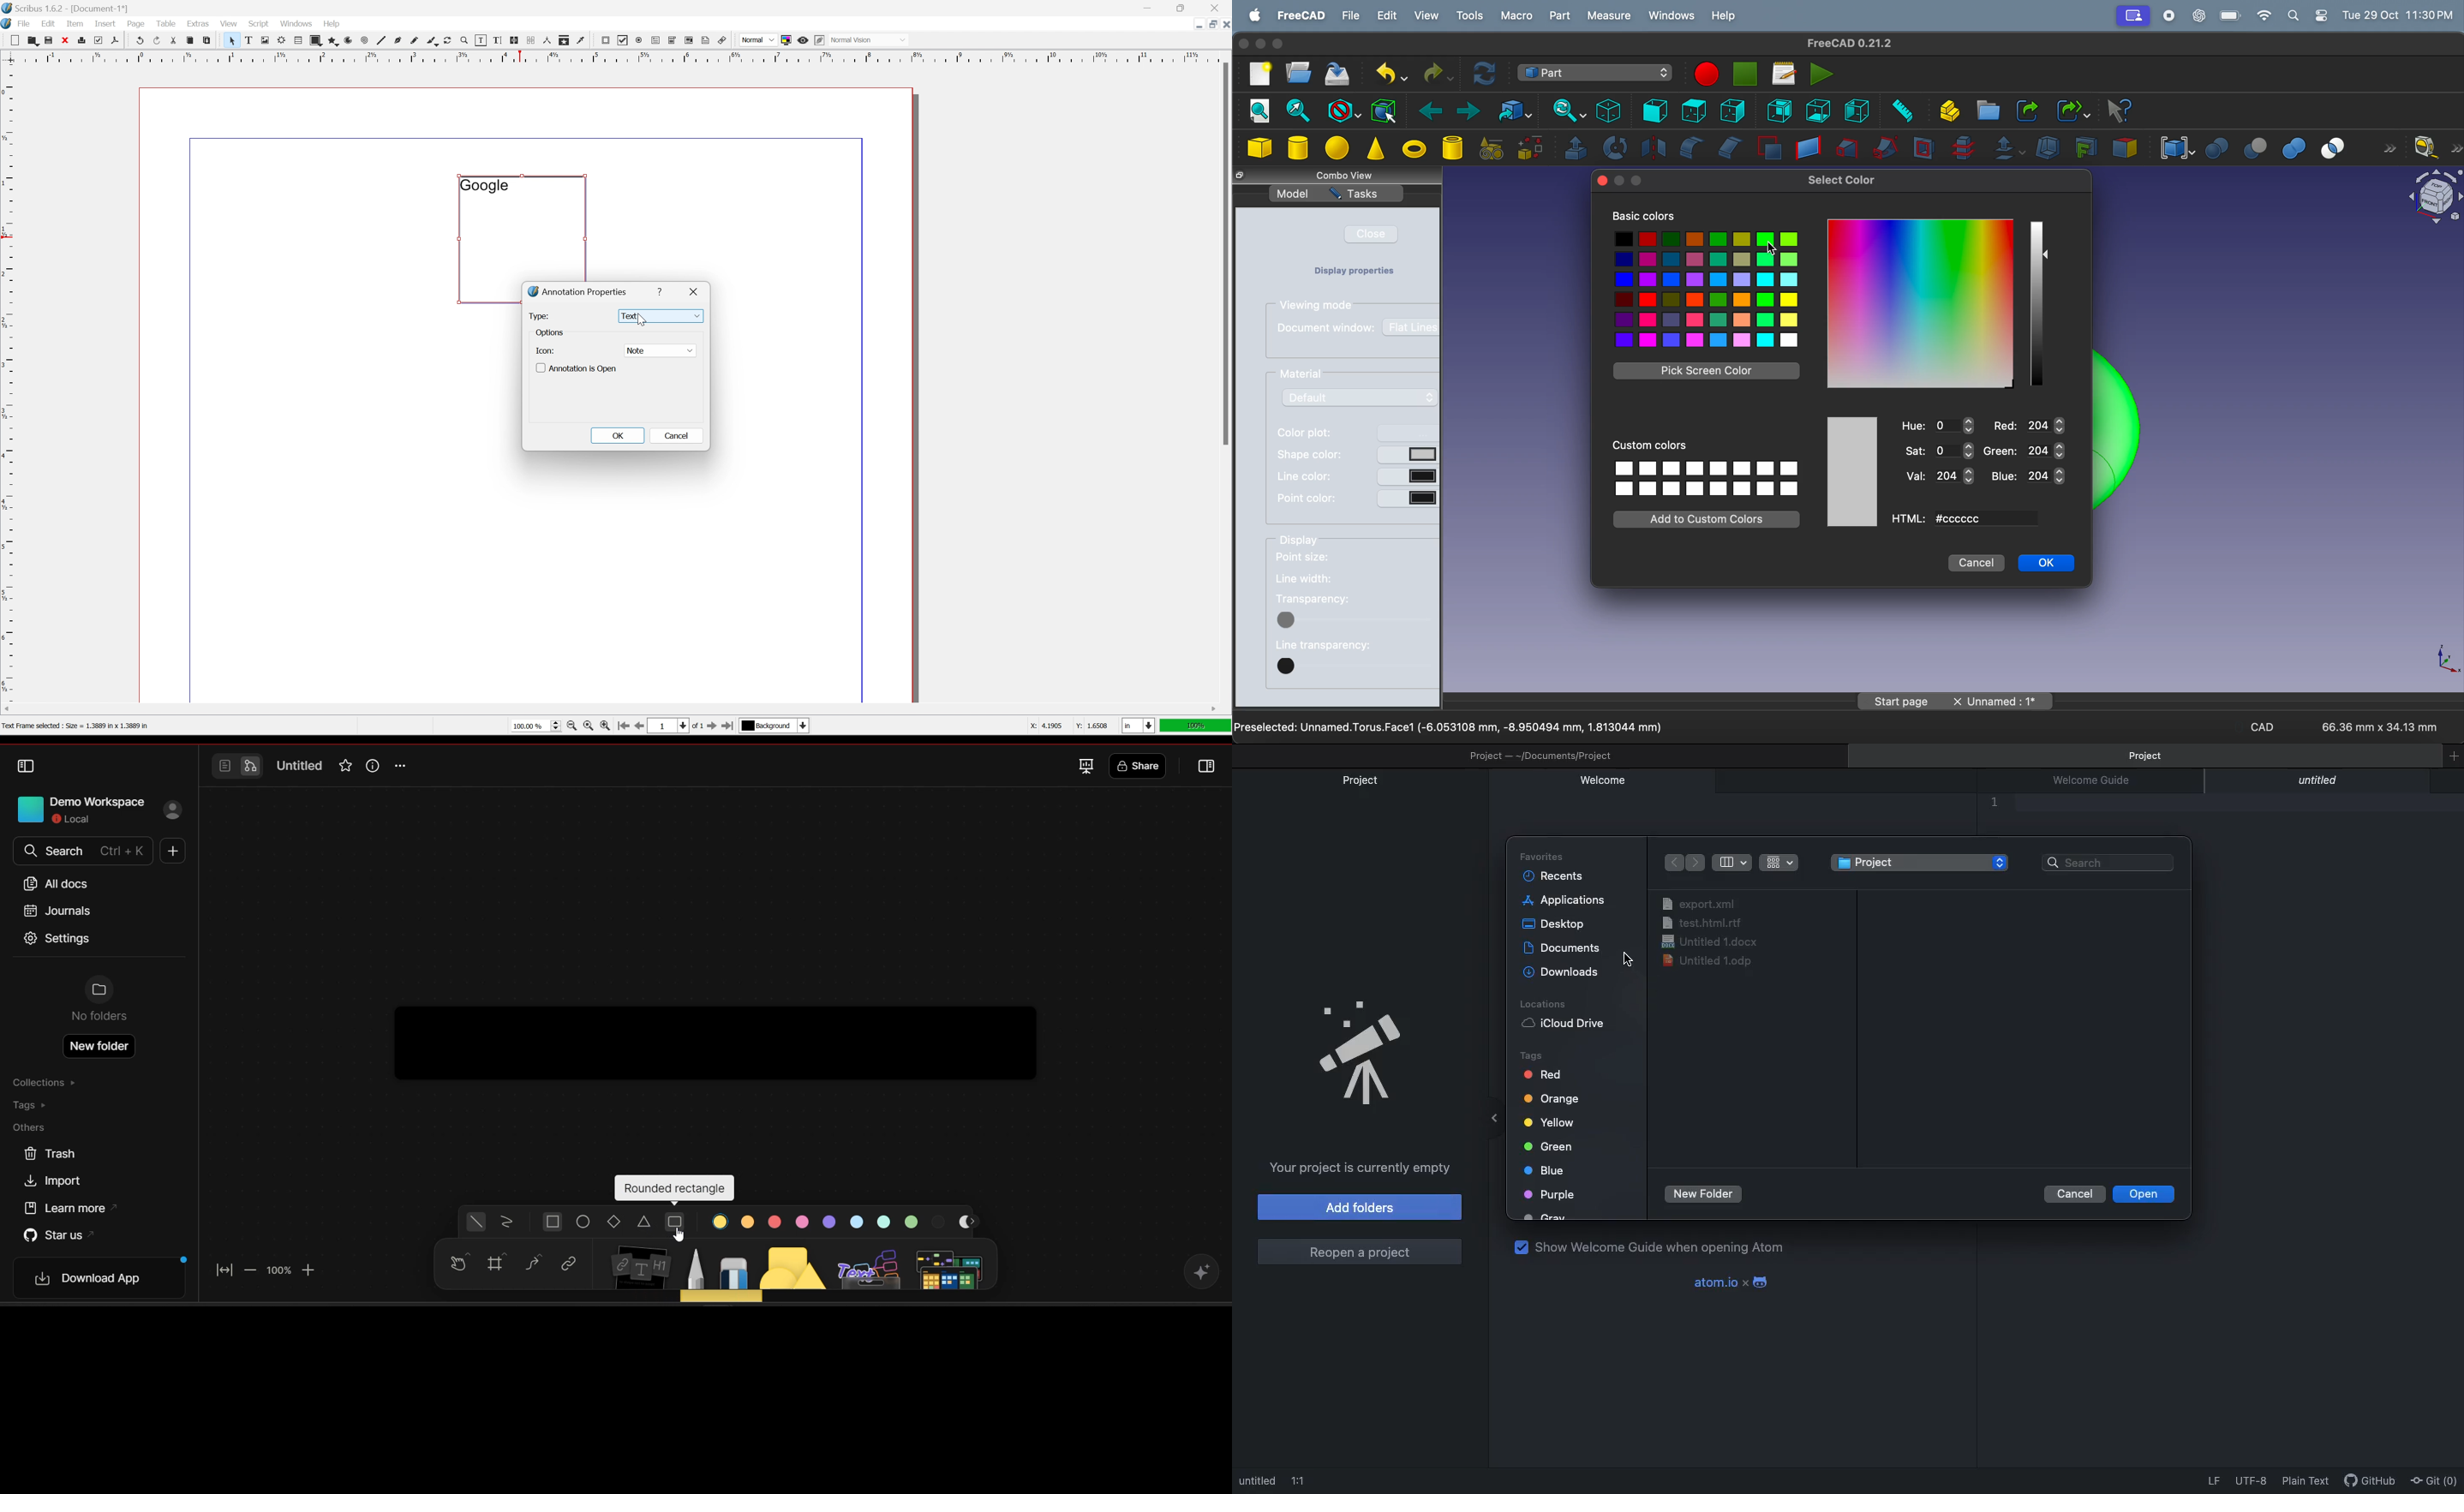 The image size is (2464, 1512). What do you see at coordinates (432, 40) in the screenshot?
I see `calligraphy line` at bounding box center [432, 40].